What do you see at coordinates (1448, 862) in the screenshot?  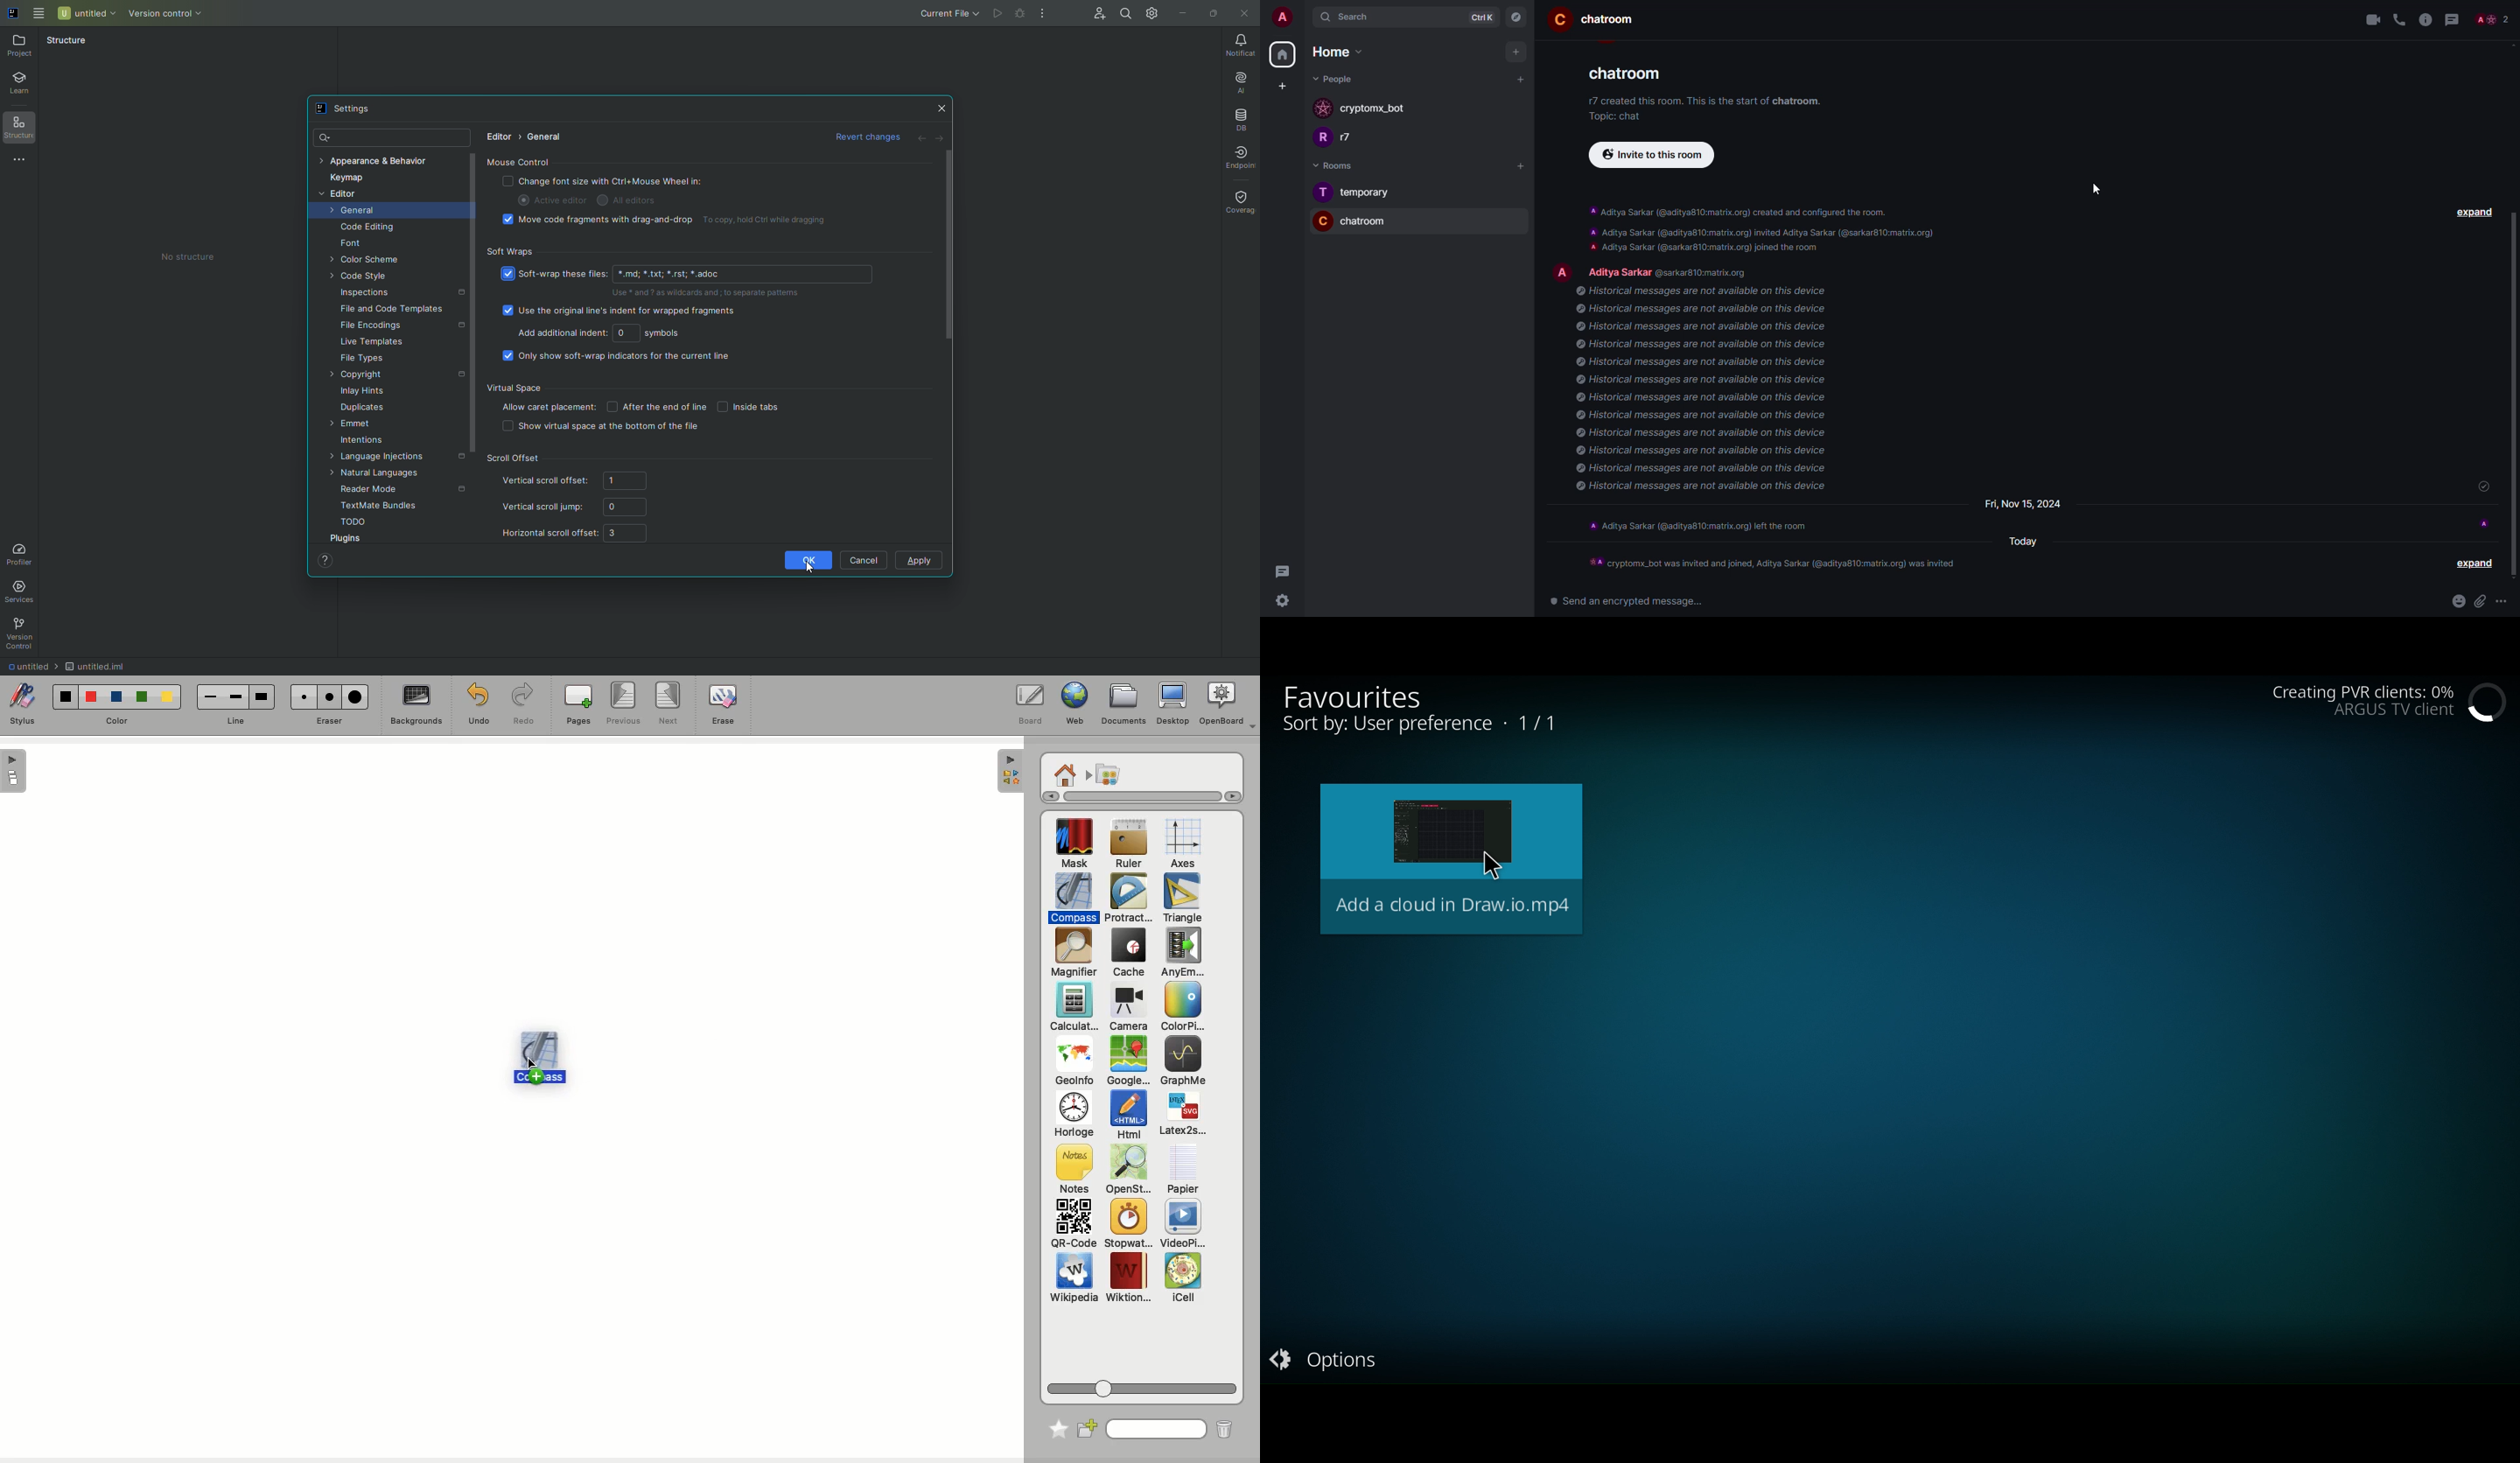 I see `Add a doud in Draw.io.mp4` at bounding box center [1448, 862].